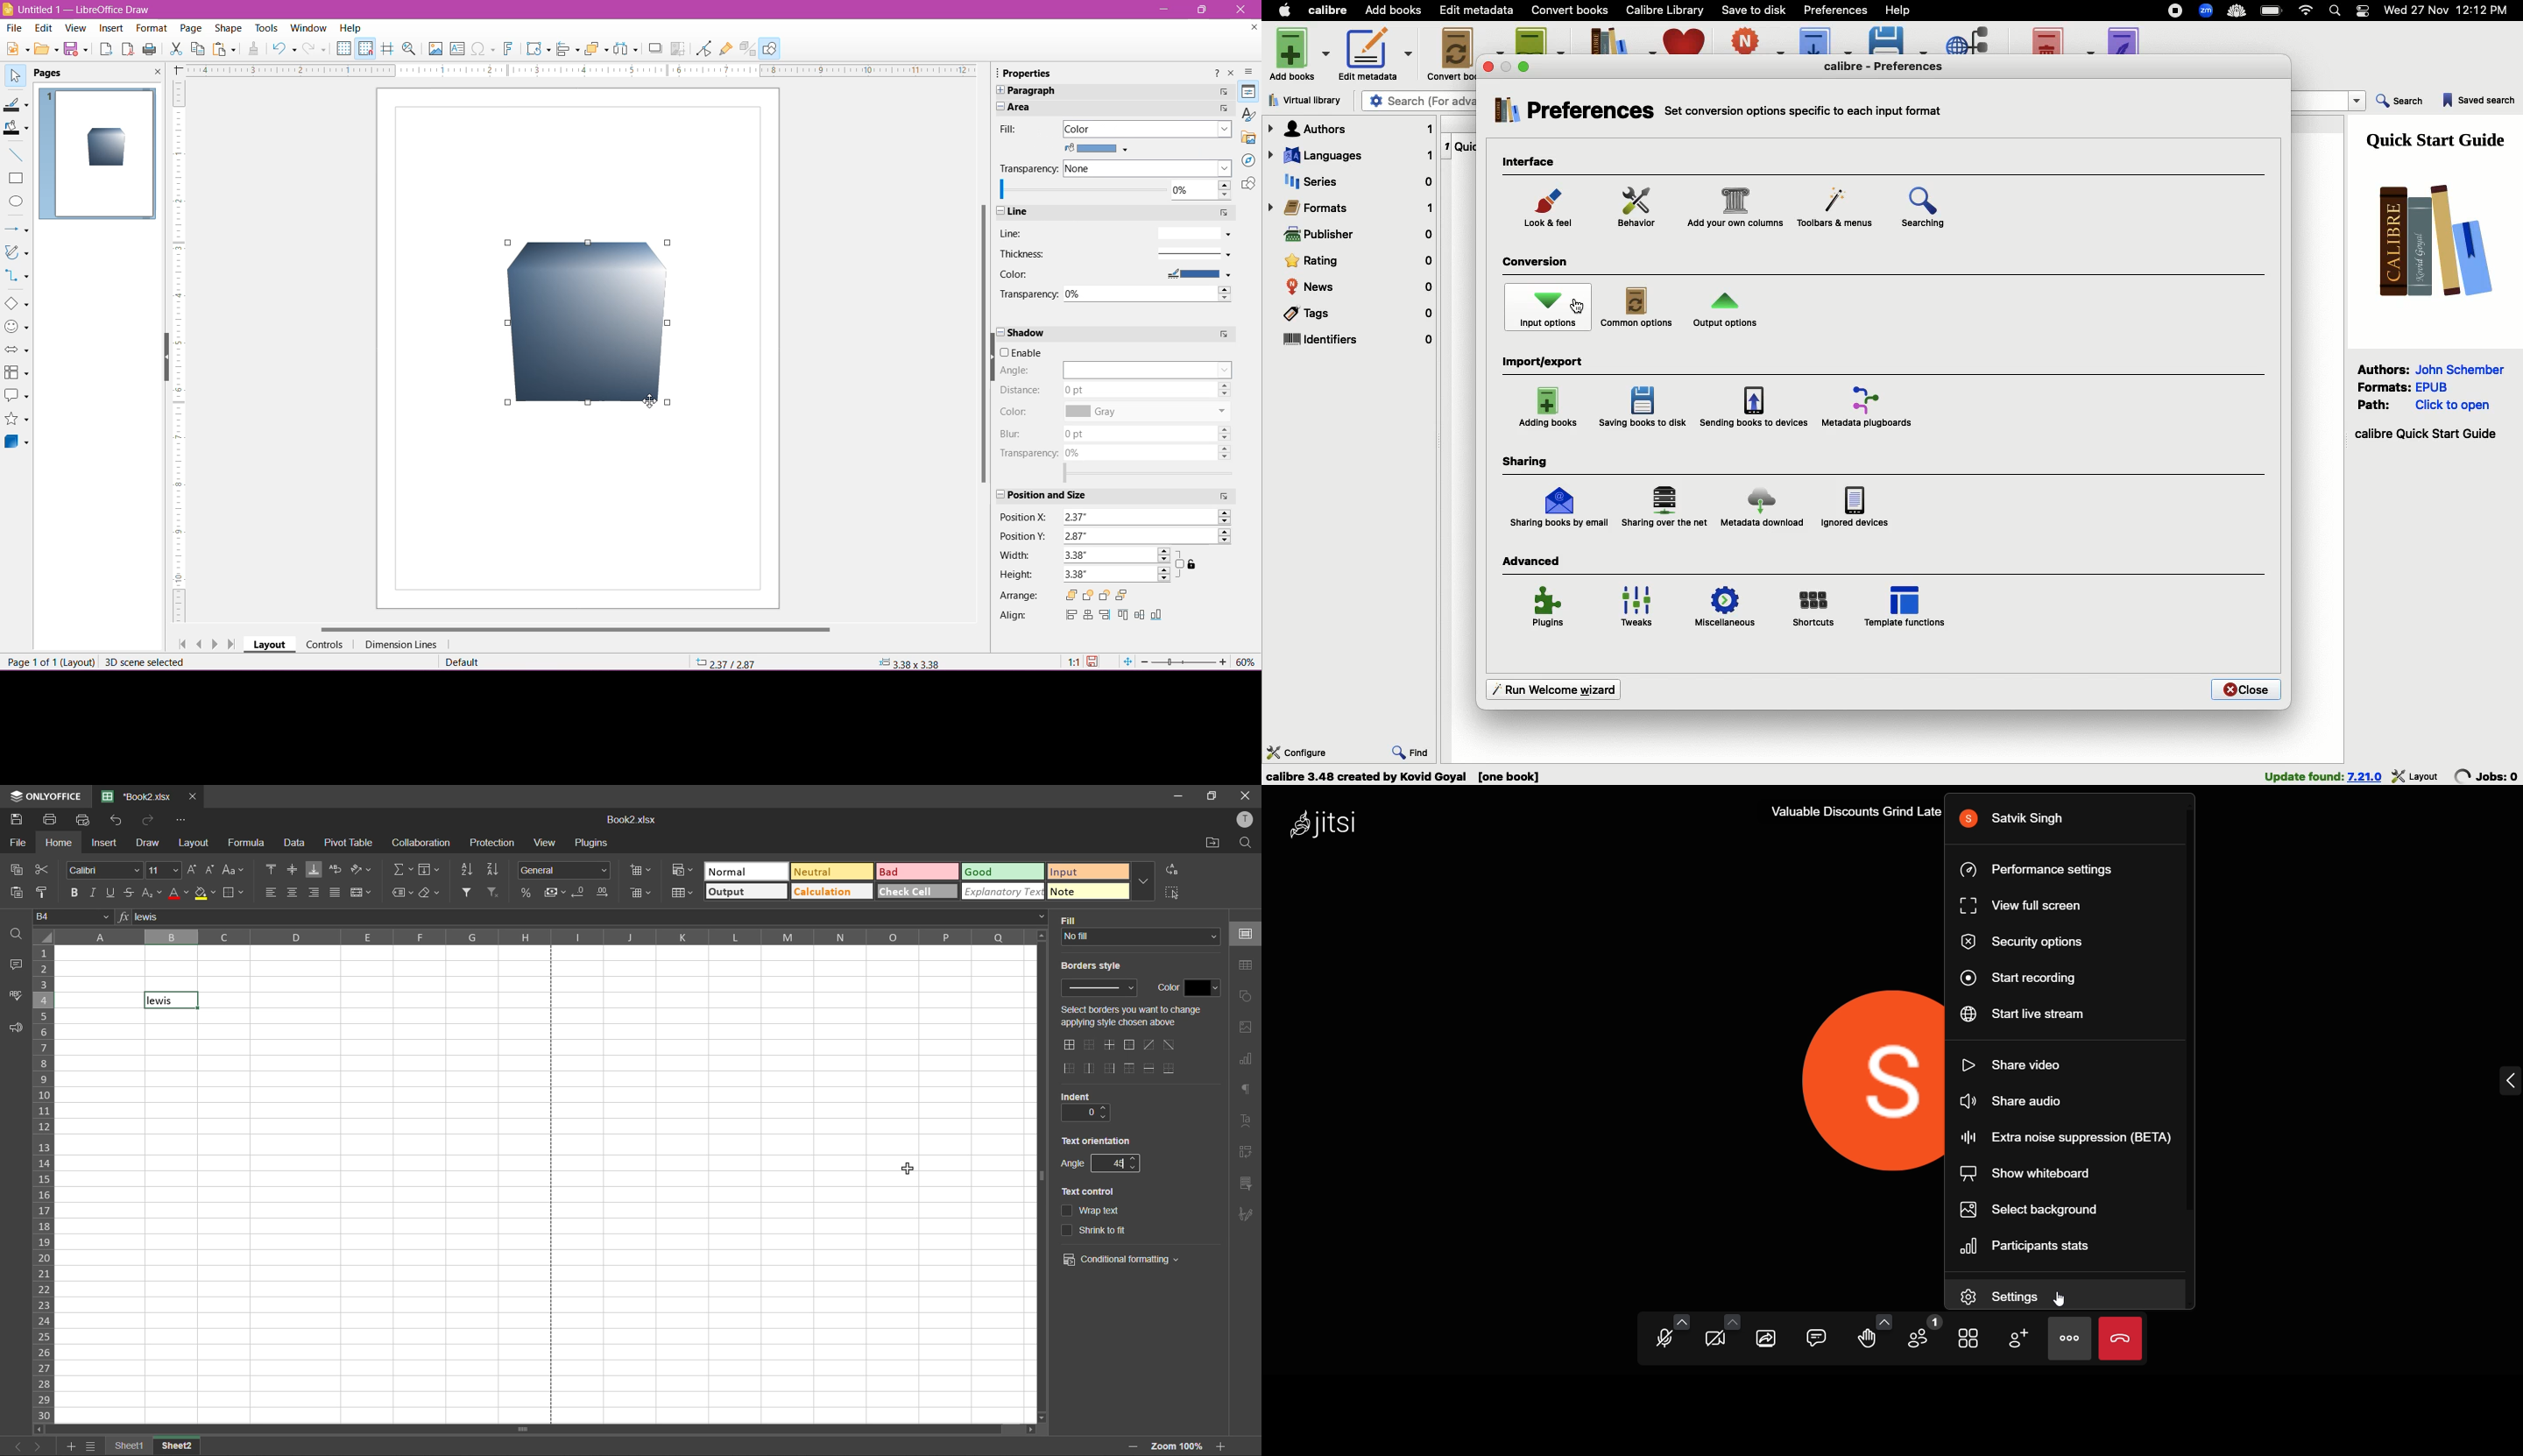 Image resolution: width=2548 pixels, height=1456 pixels. Describe the element at coordinates (45, 50) in the screenshot. I see `Open` at that location.